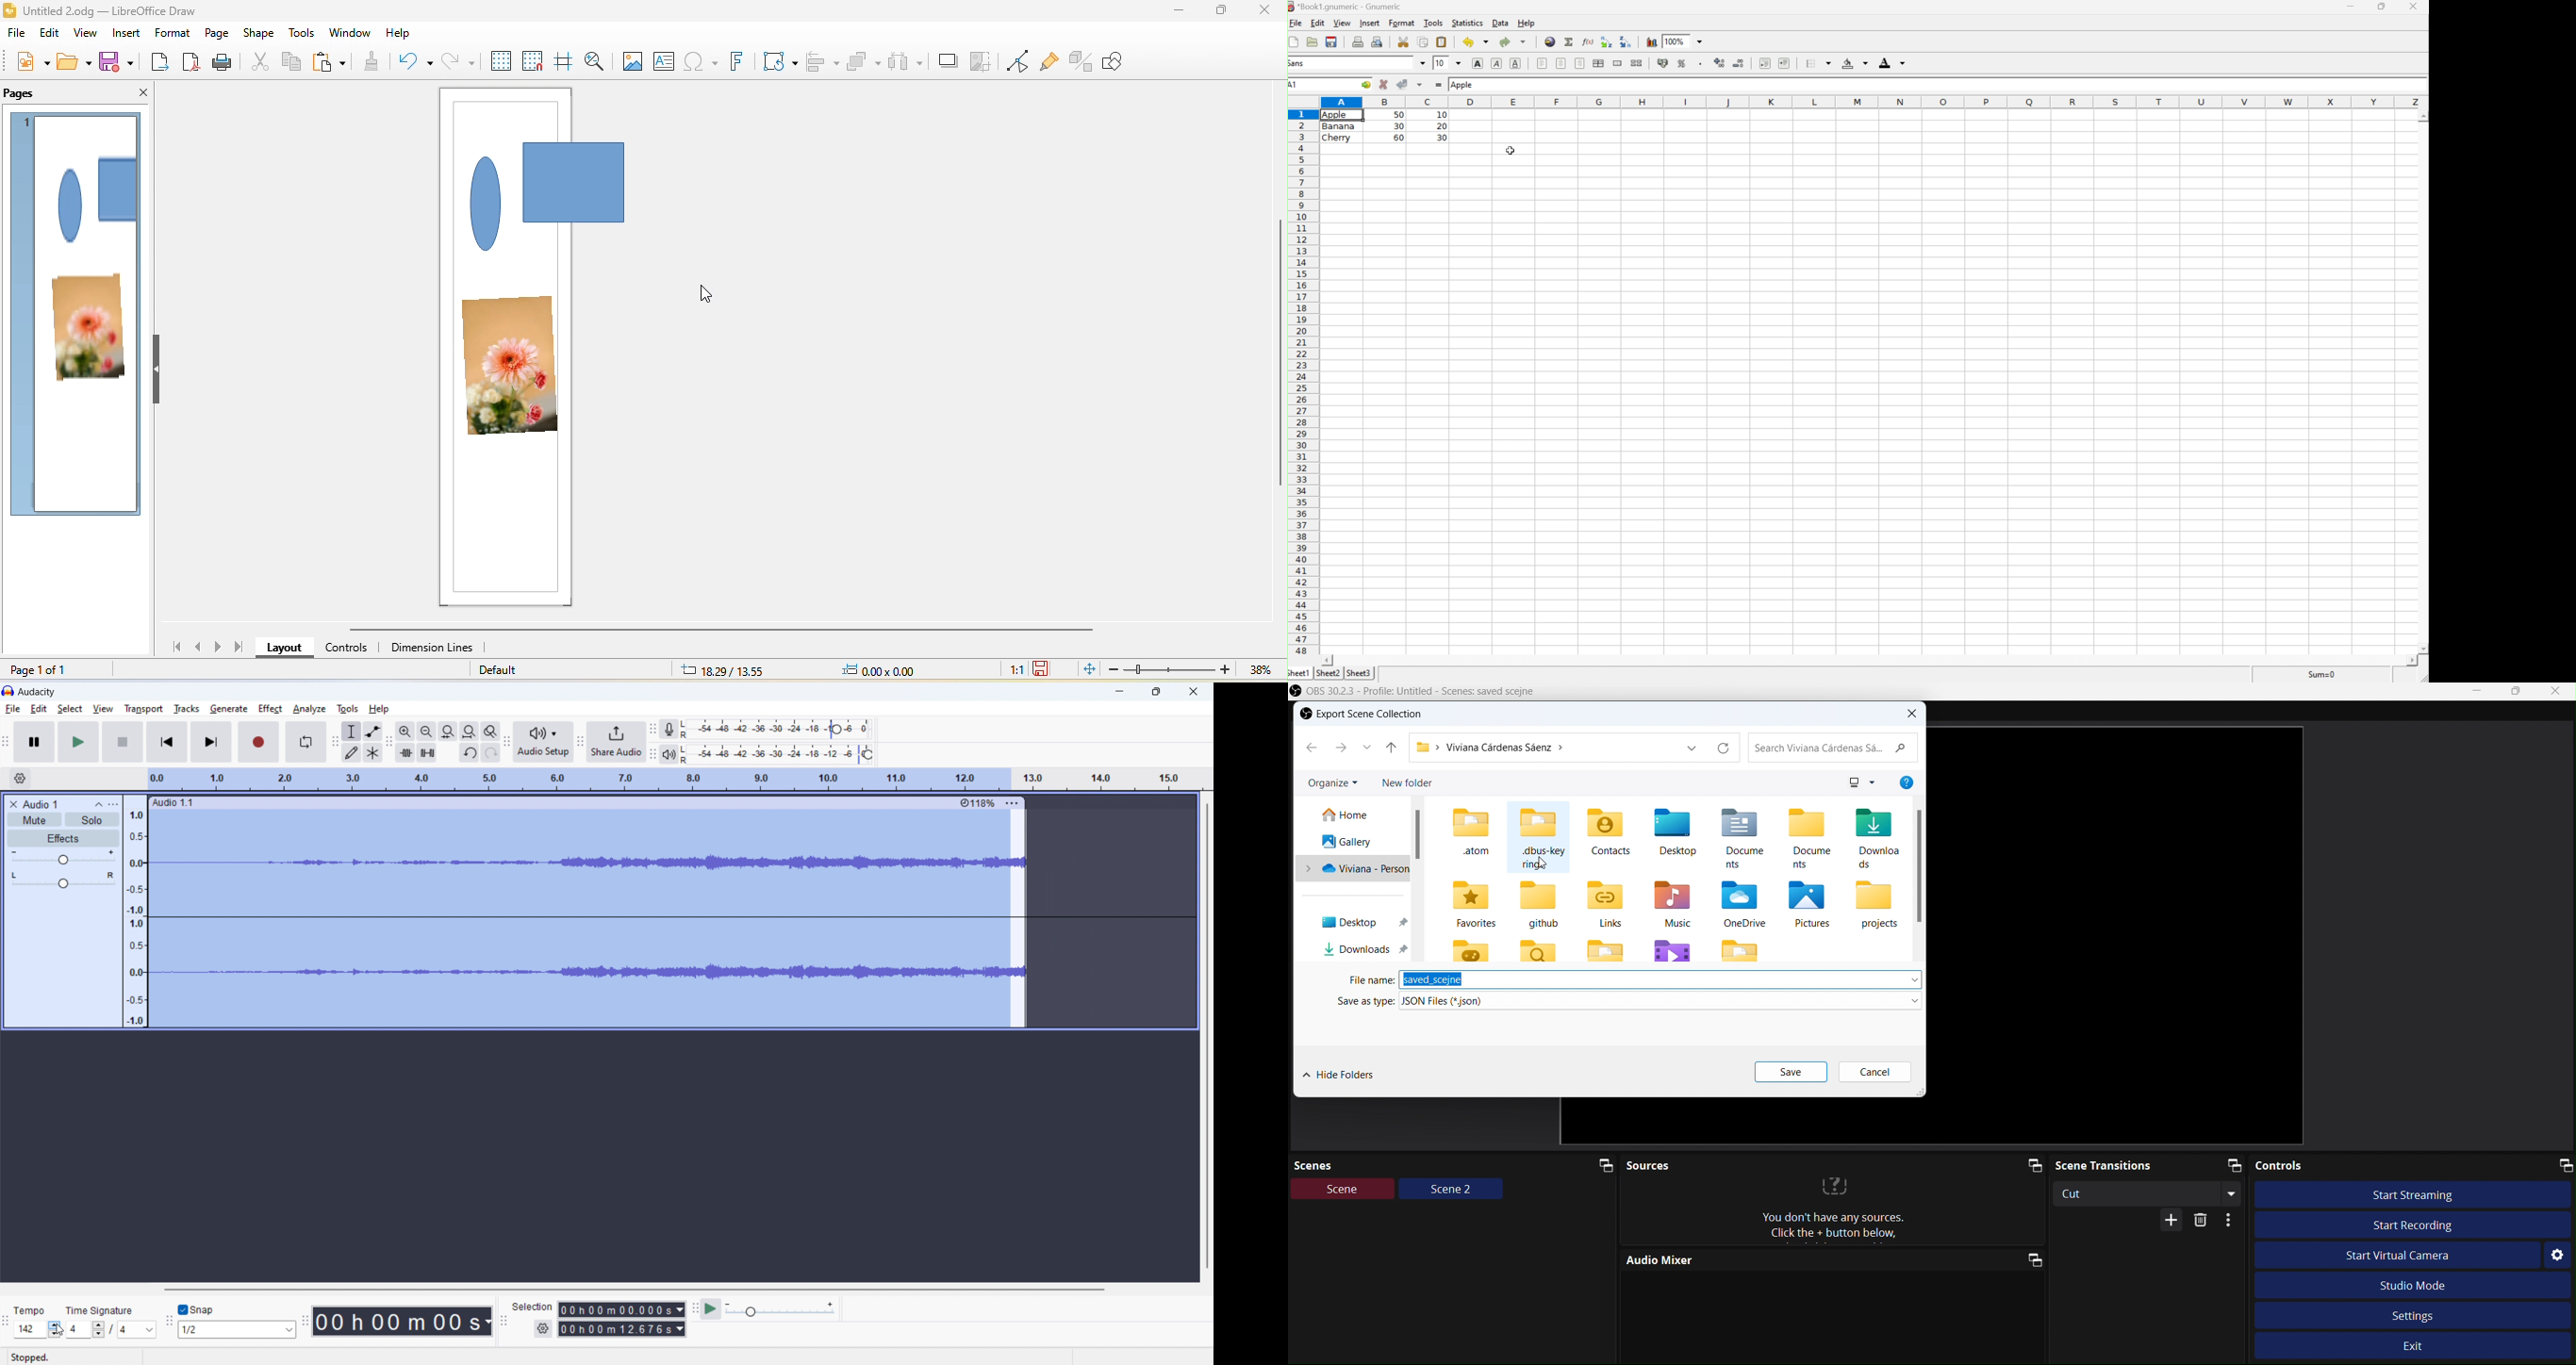  I want to click on back, so click(1311, 748).